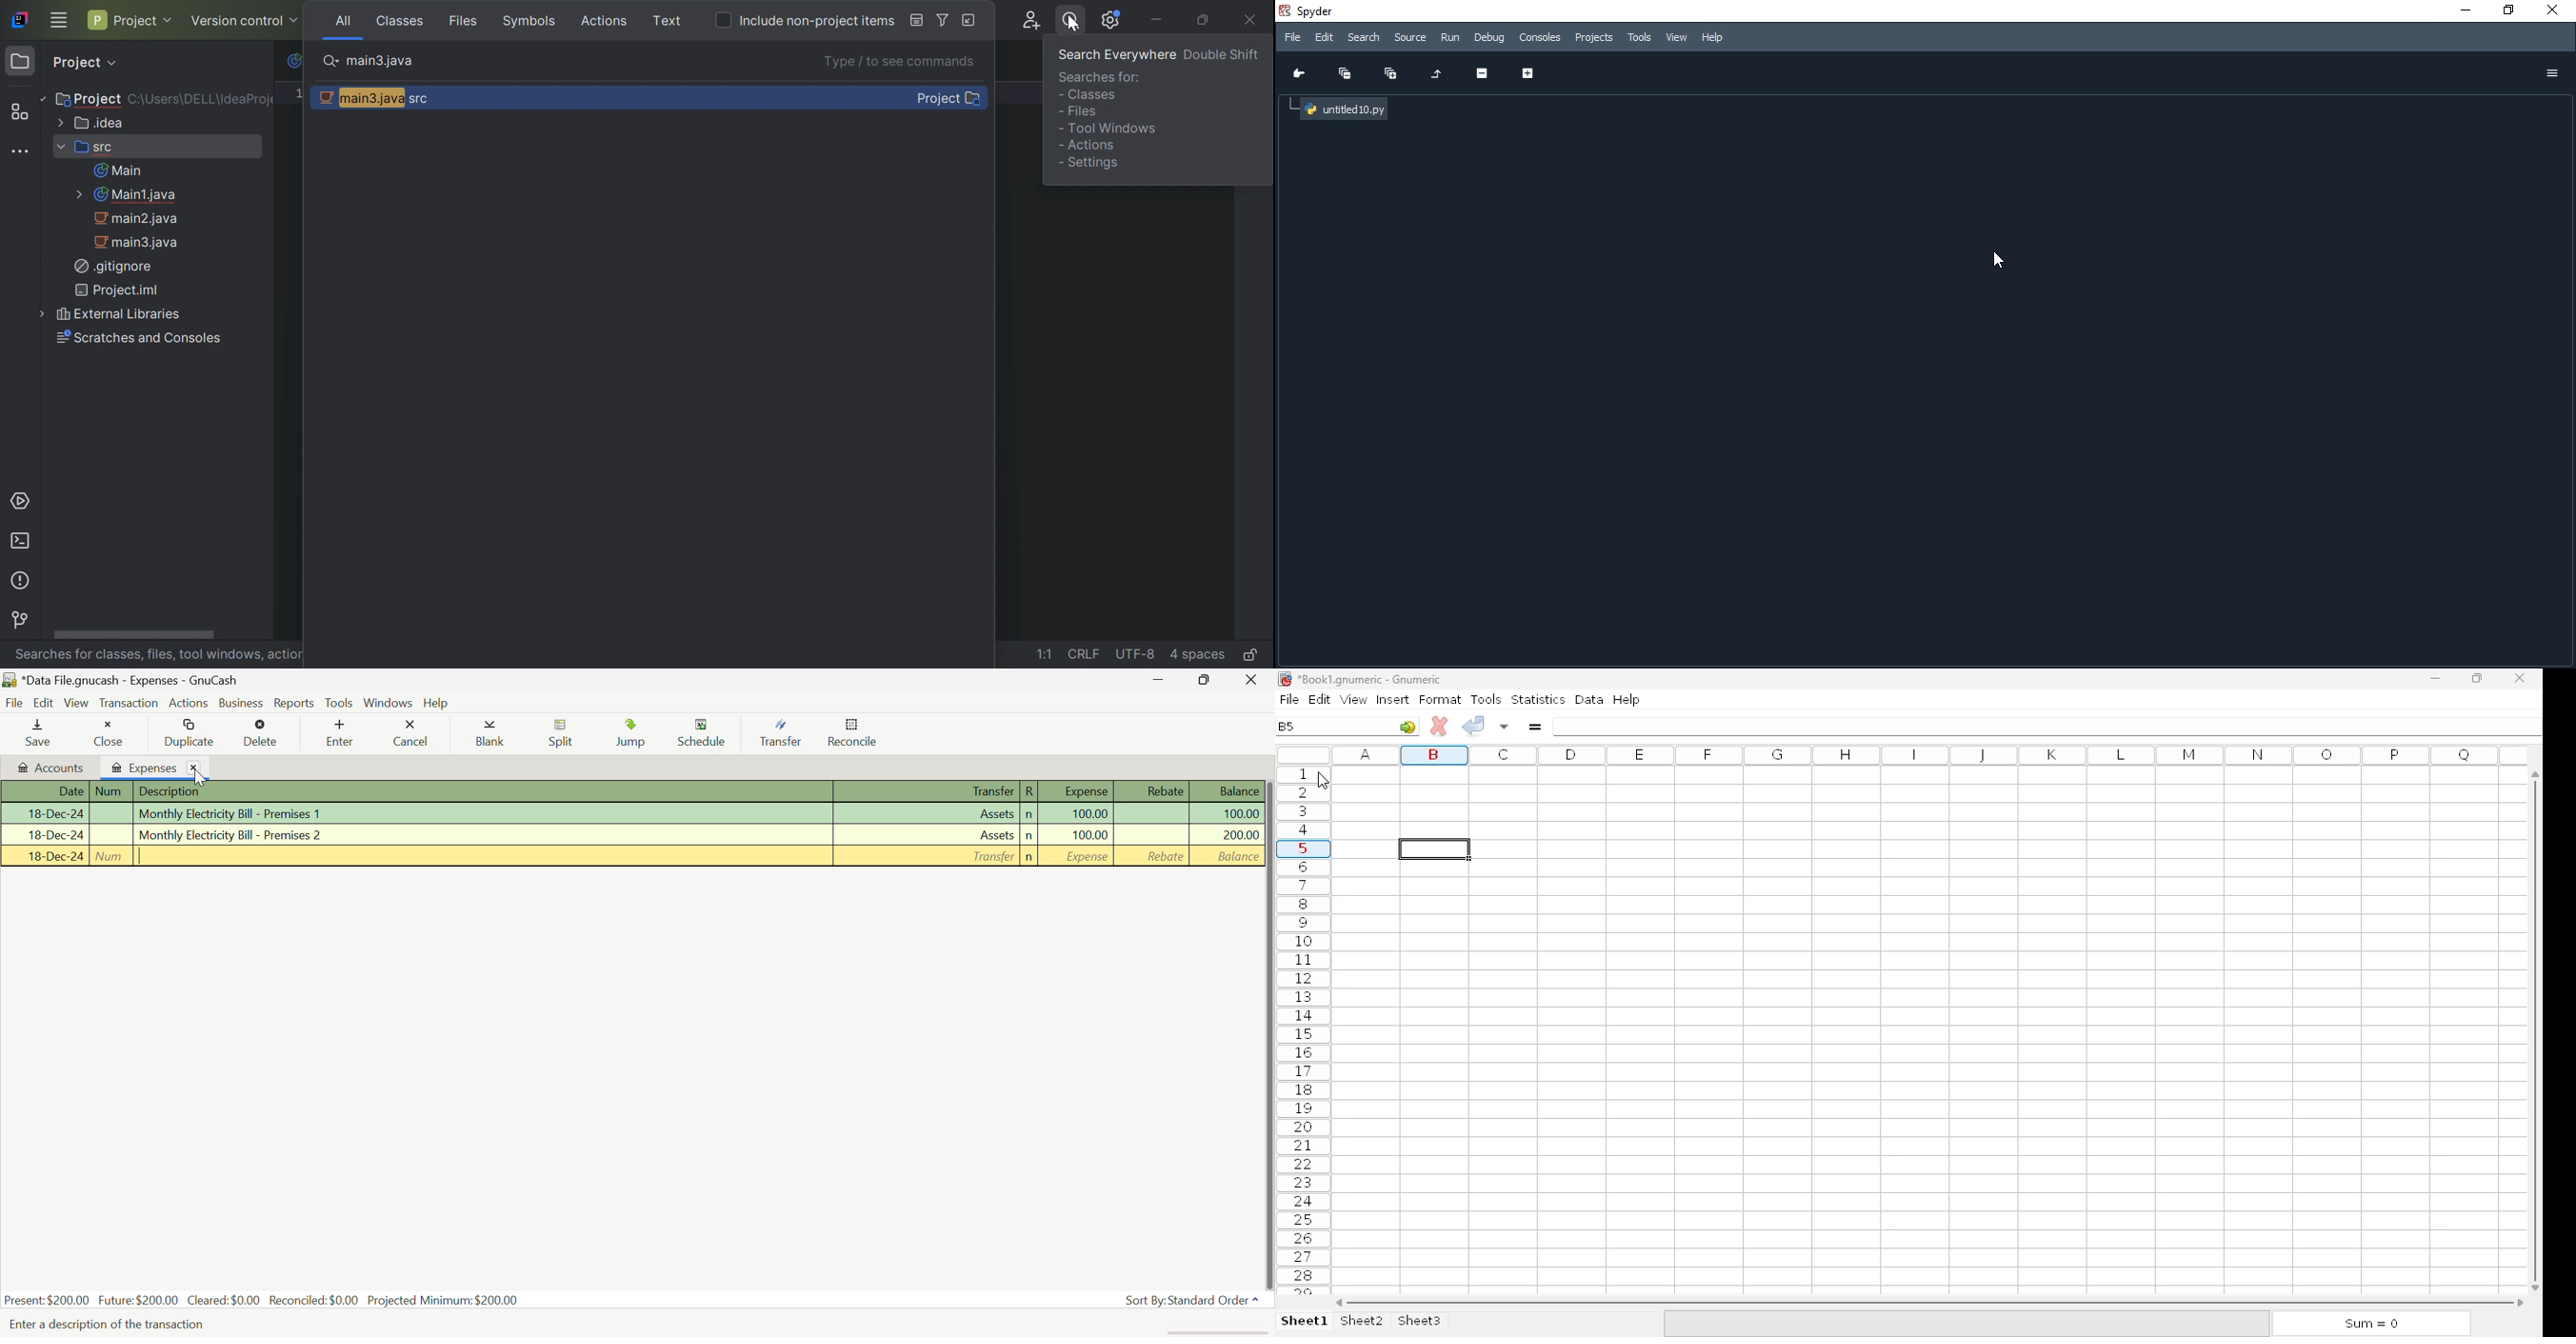 The height and width of the screenshot is (1344, 2576). I want to click on Make file read-only, so click(1253, 657).